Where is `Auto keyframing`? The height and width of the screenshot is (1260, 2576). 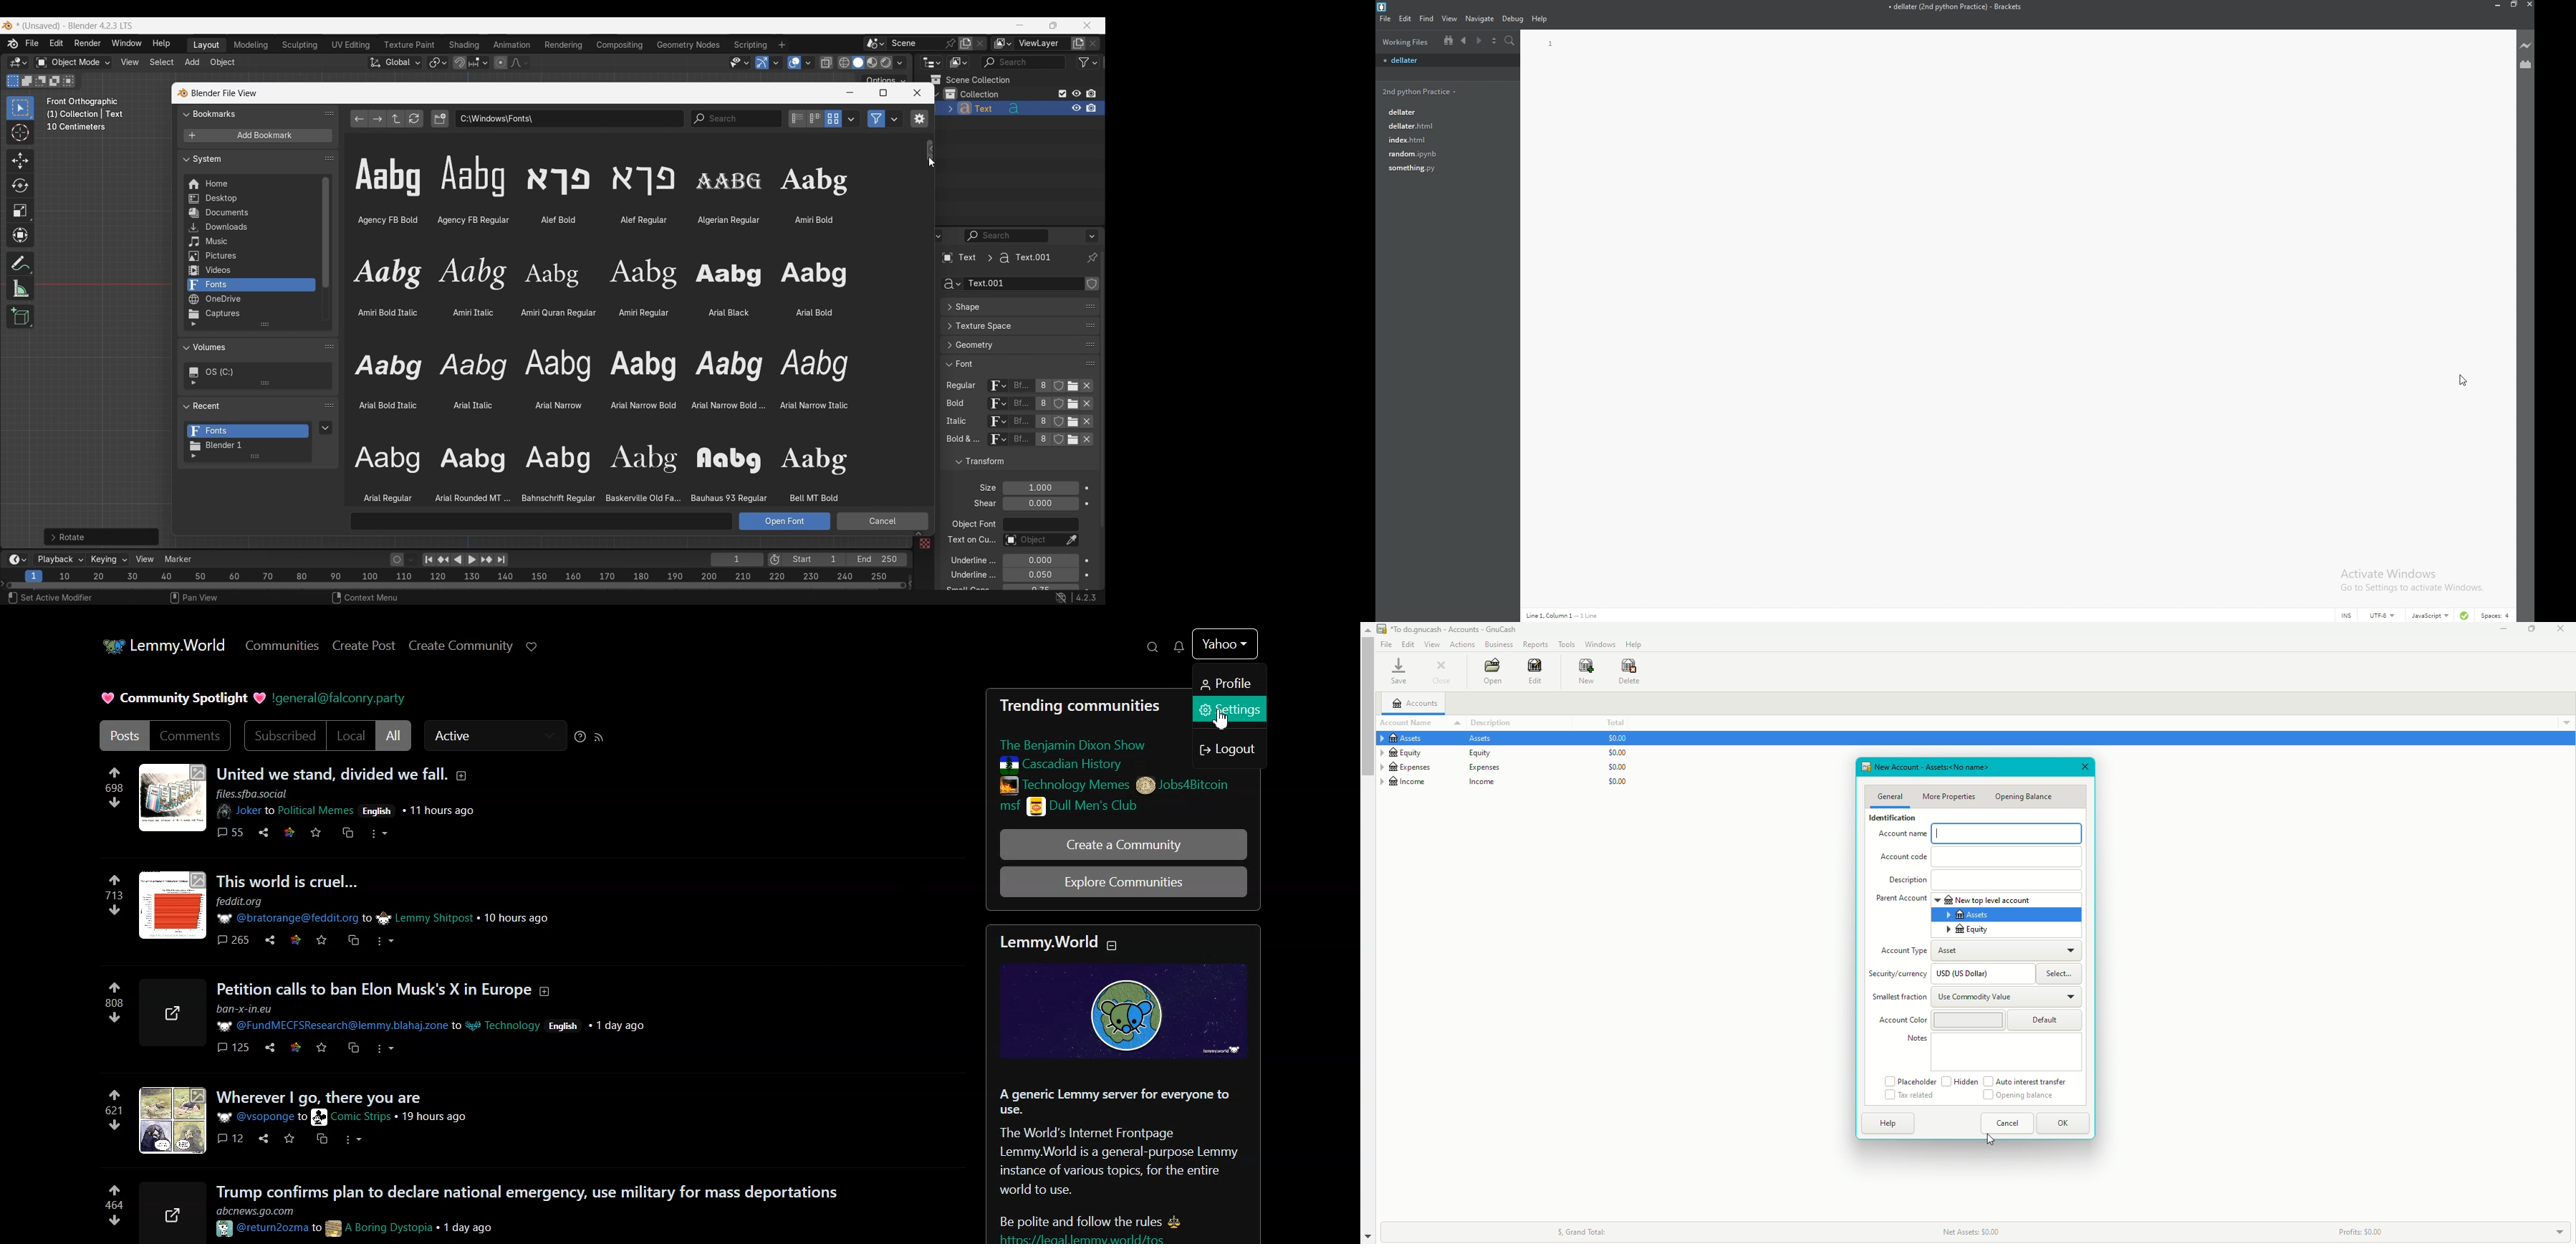 Auto keyframing is located at coordinates (411, 560).